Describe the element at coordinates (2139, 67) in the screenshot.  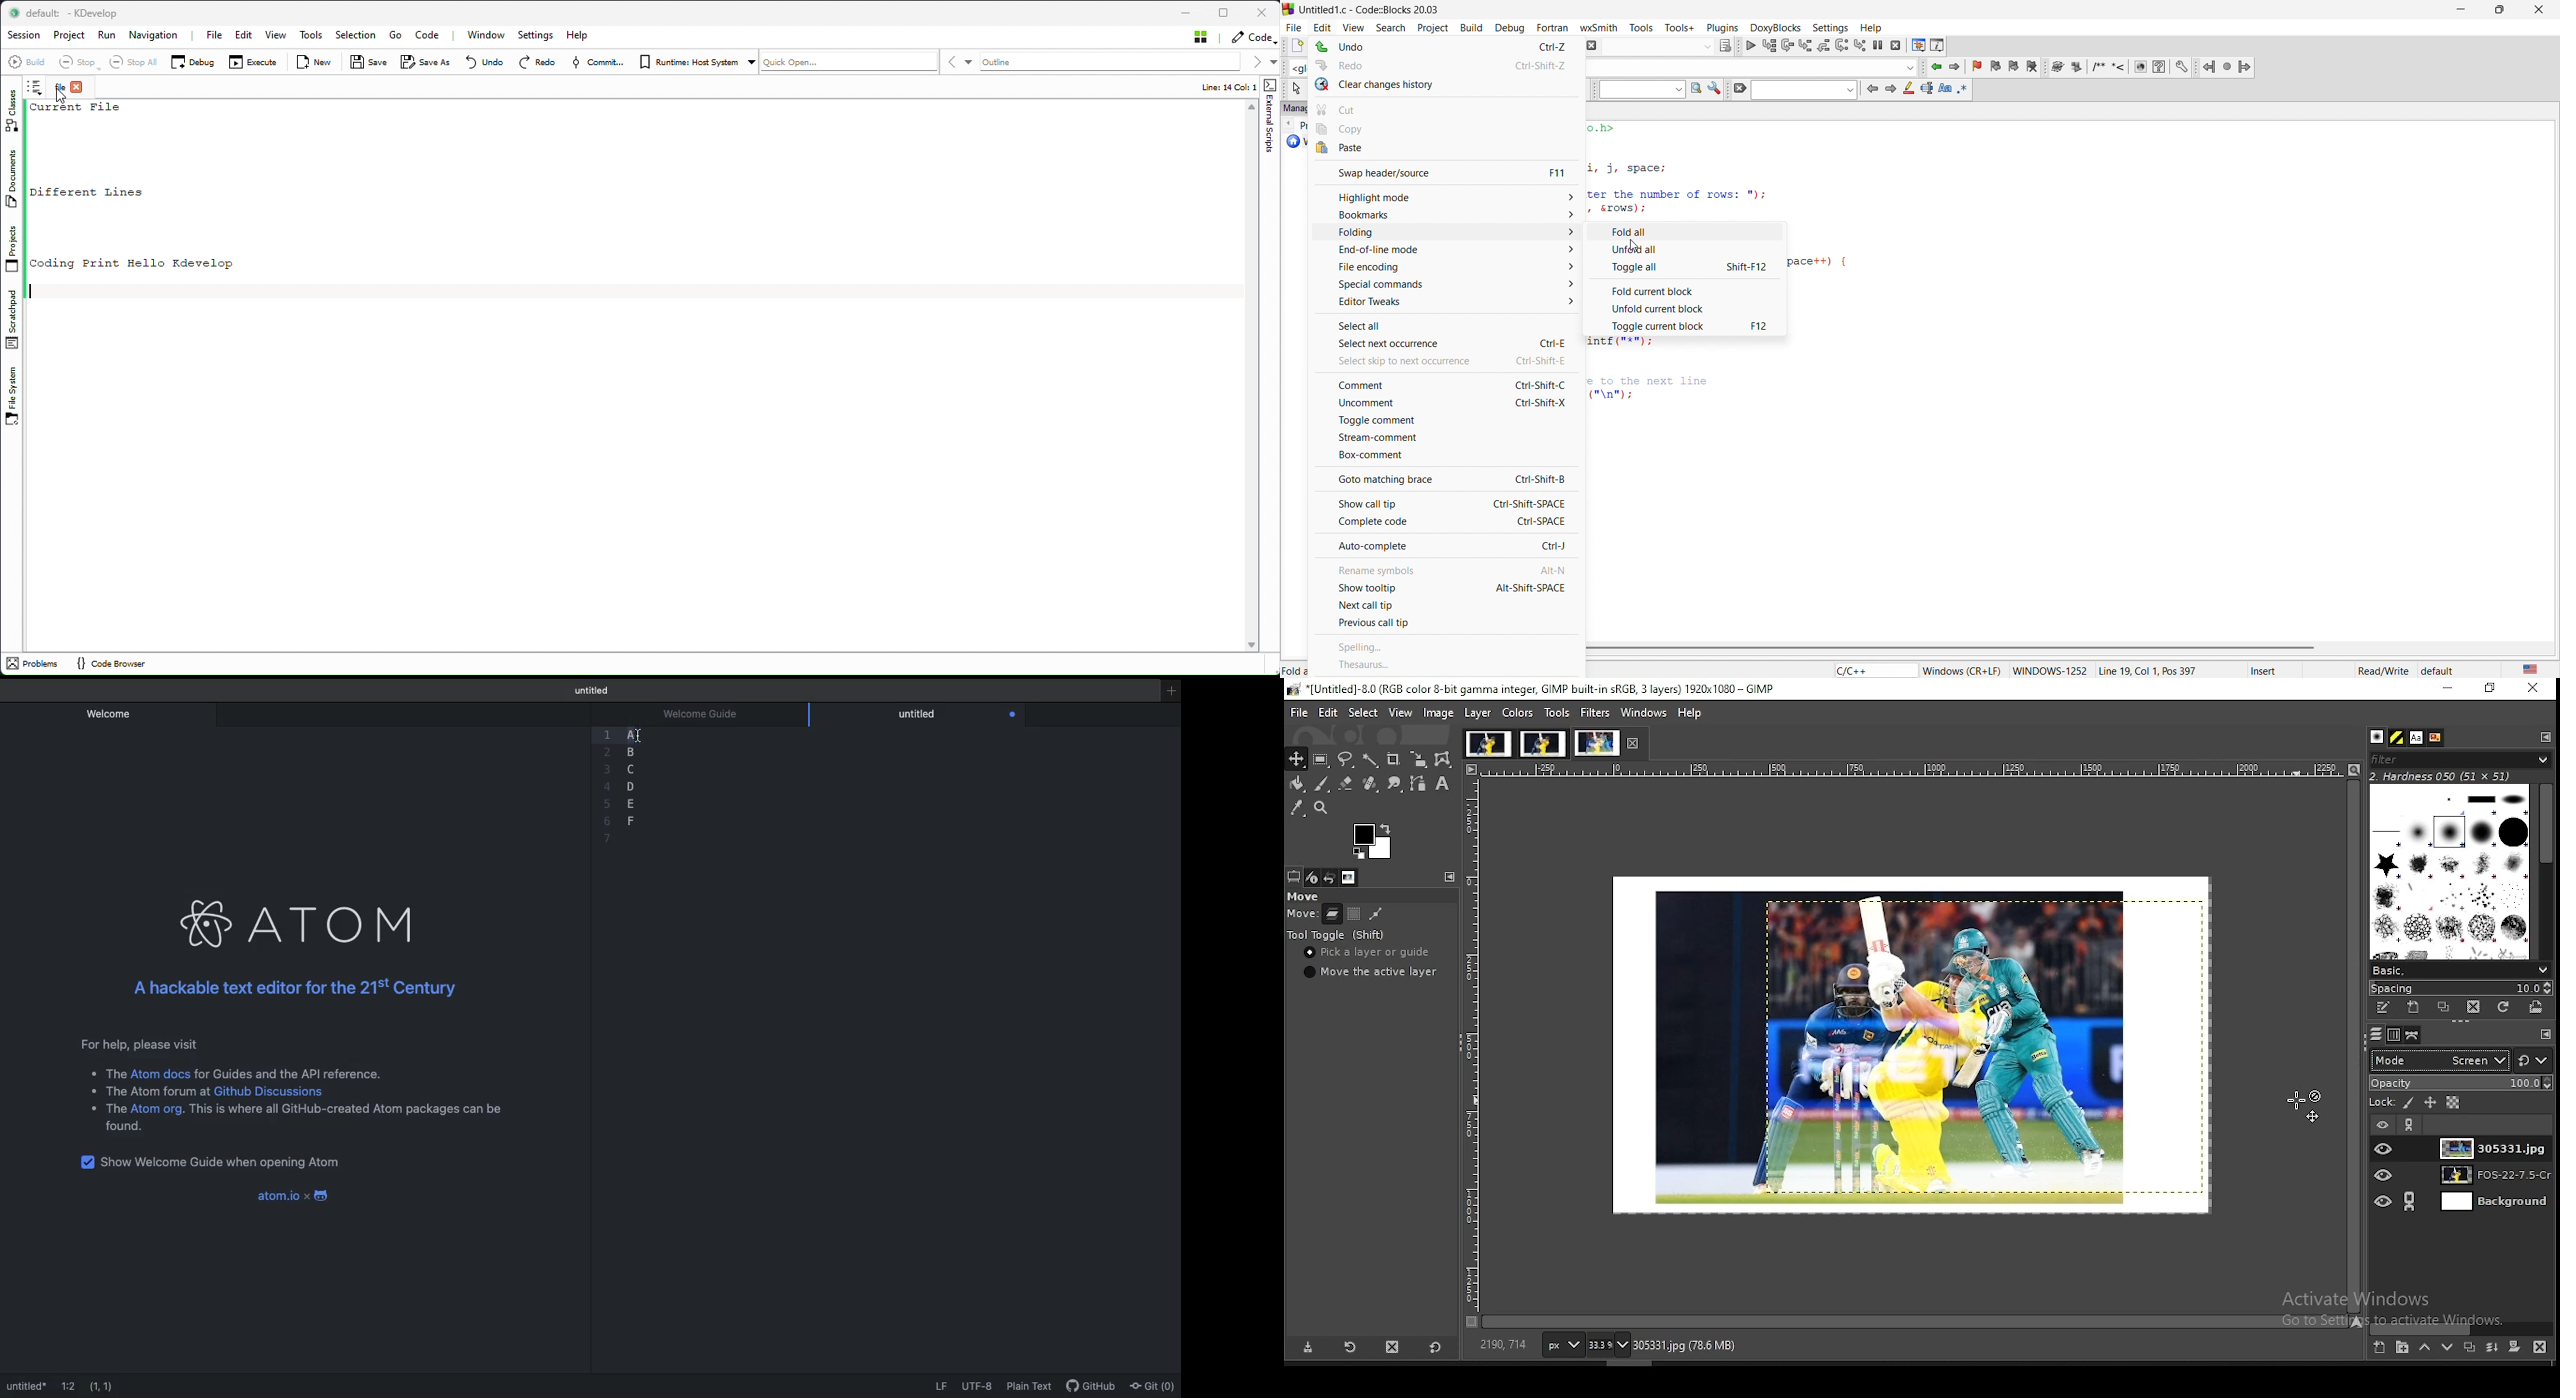
I see `web` at that location.